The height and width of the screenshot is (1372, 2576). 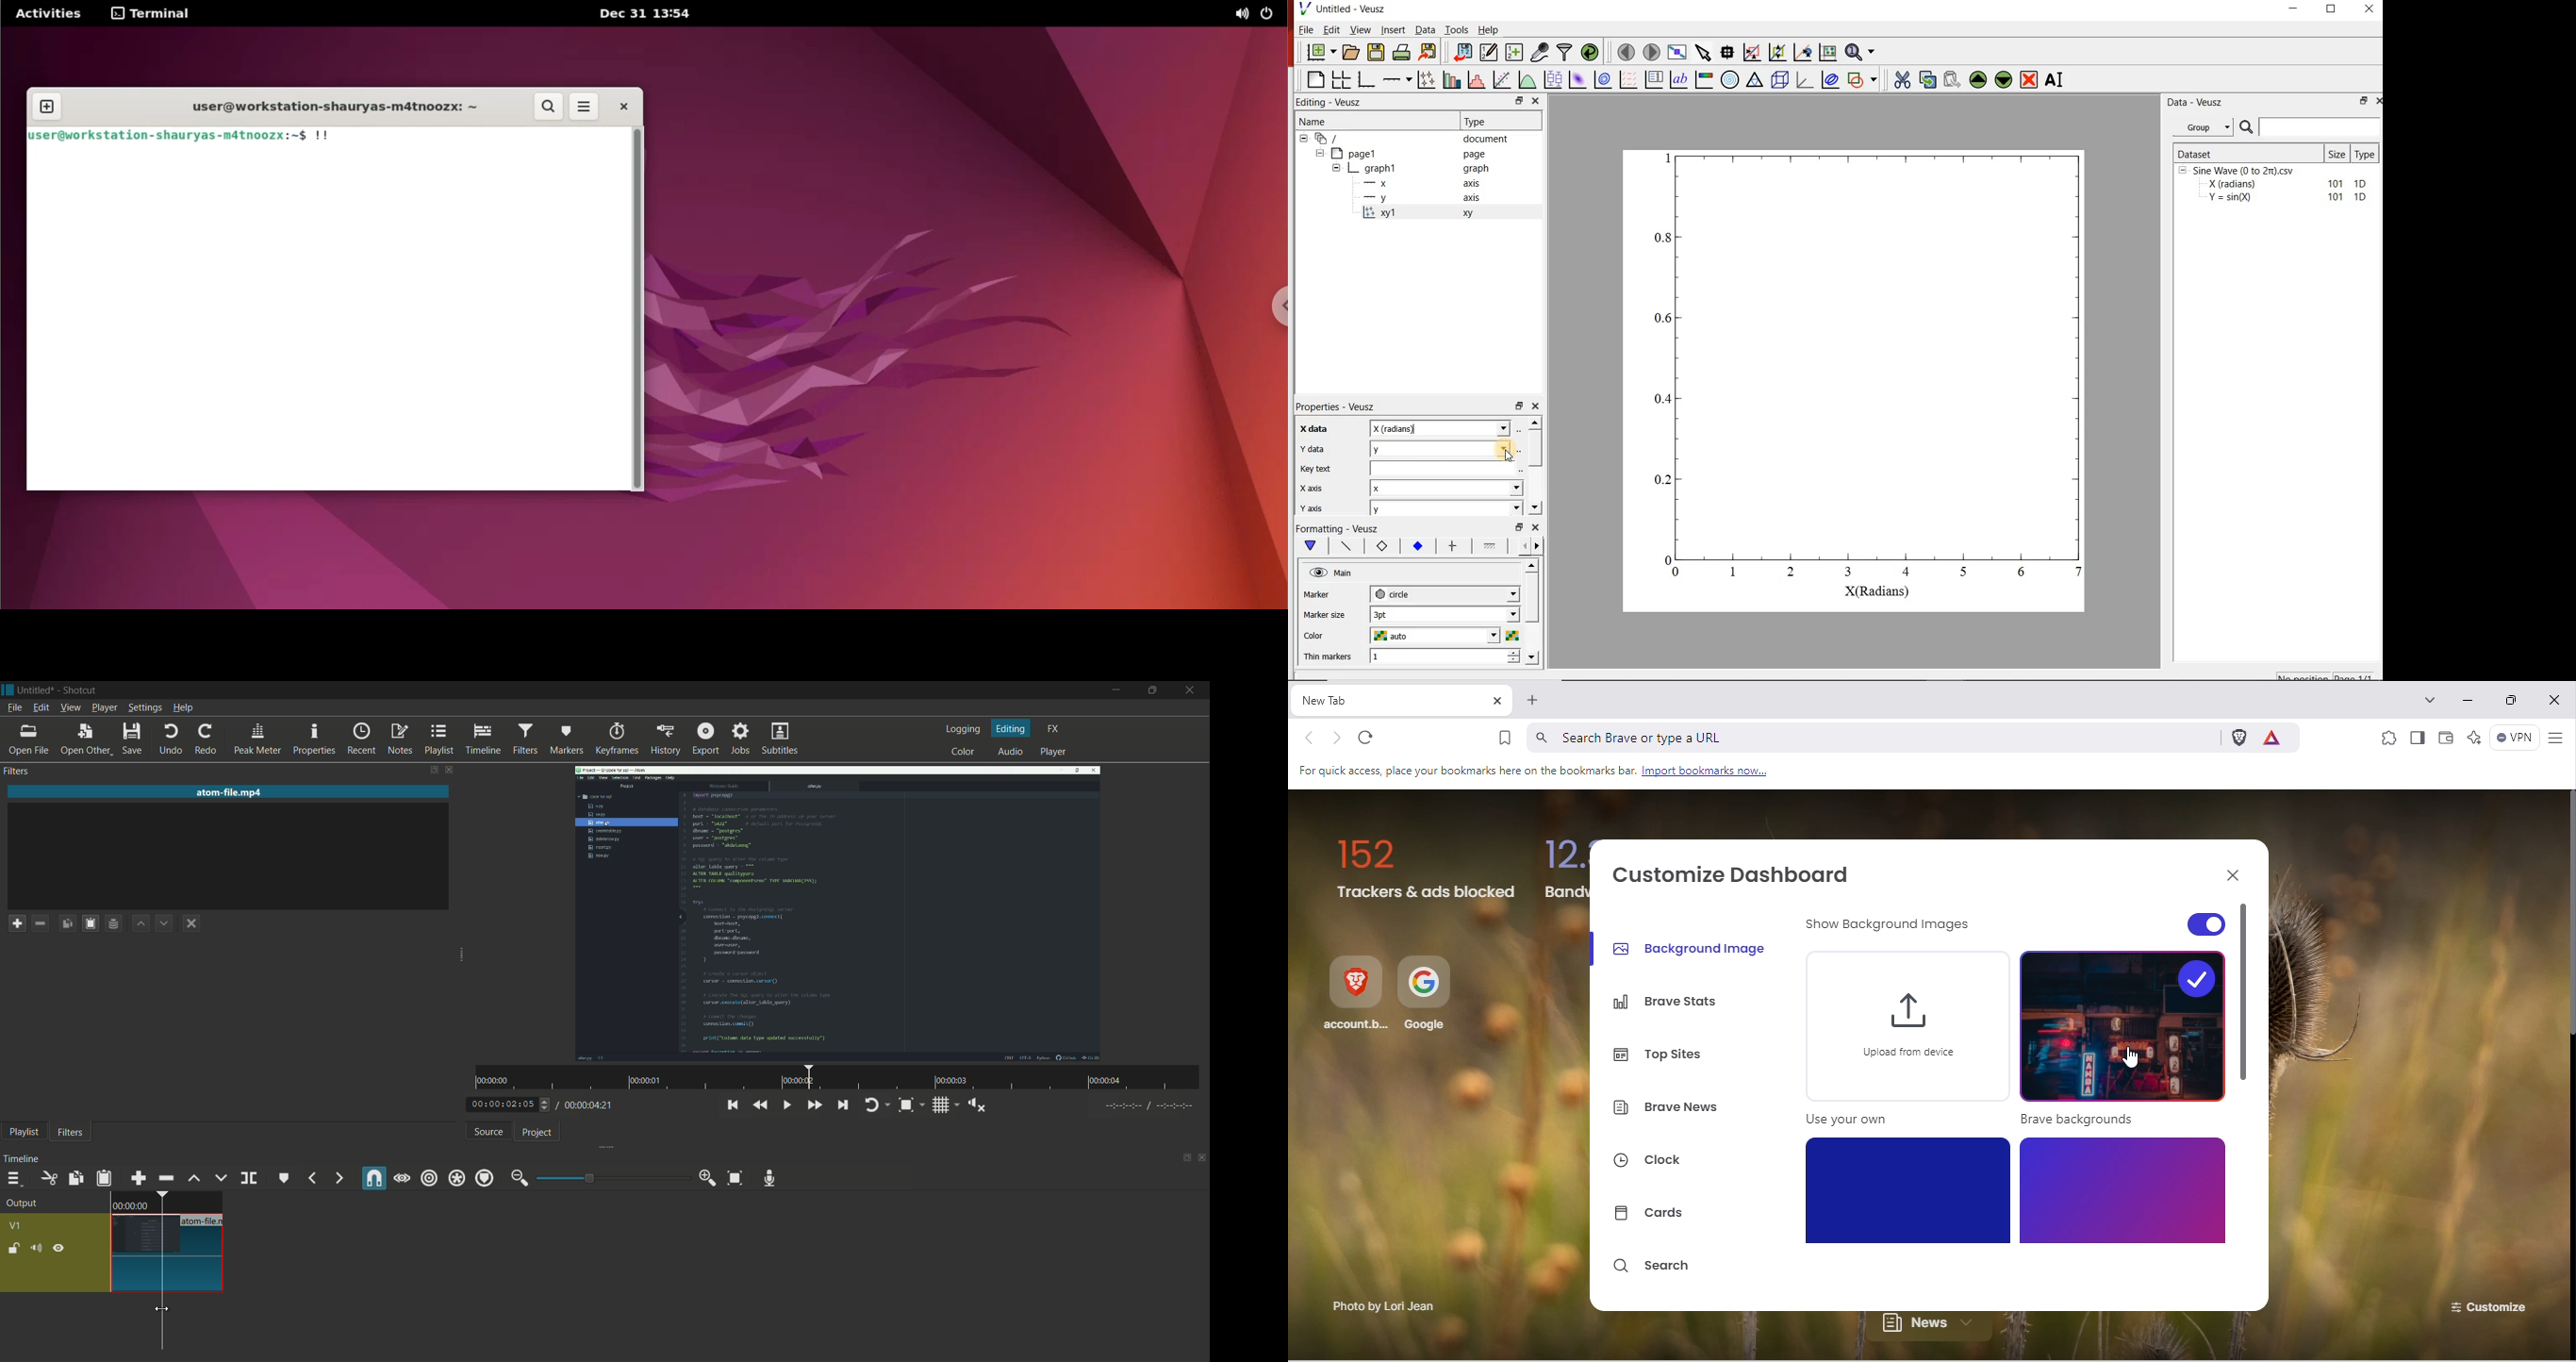 What do you see at coordinates (1742, 872) in the screenshot?
I see `Customize dashboard` at bounding box center [1742, 872].